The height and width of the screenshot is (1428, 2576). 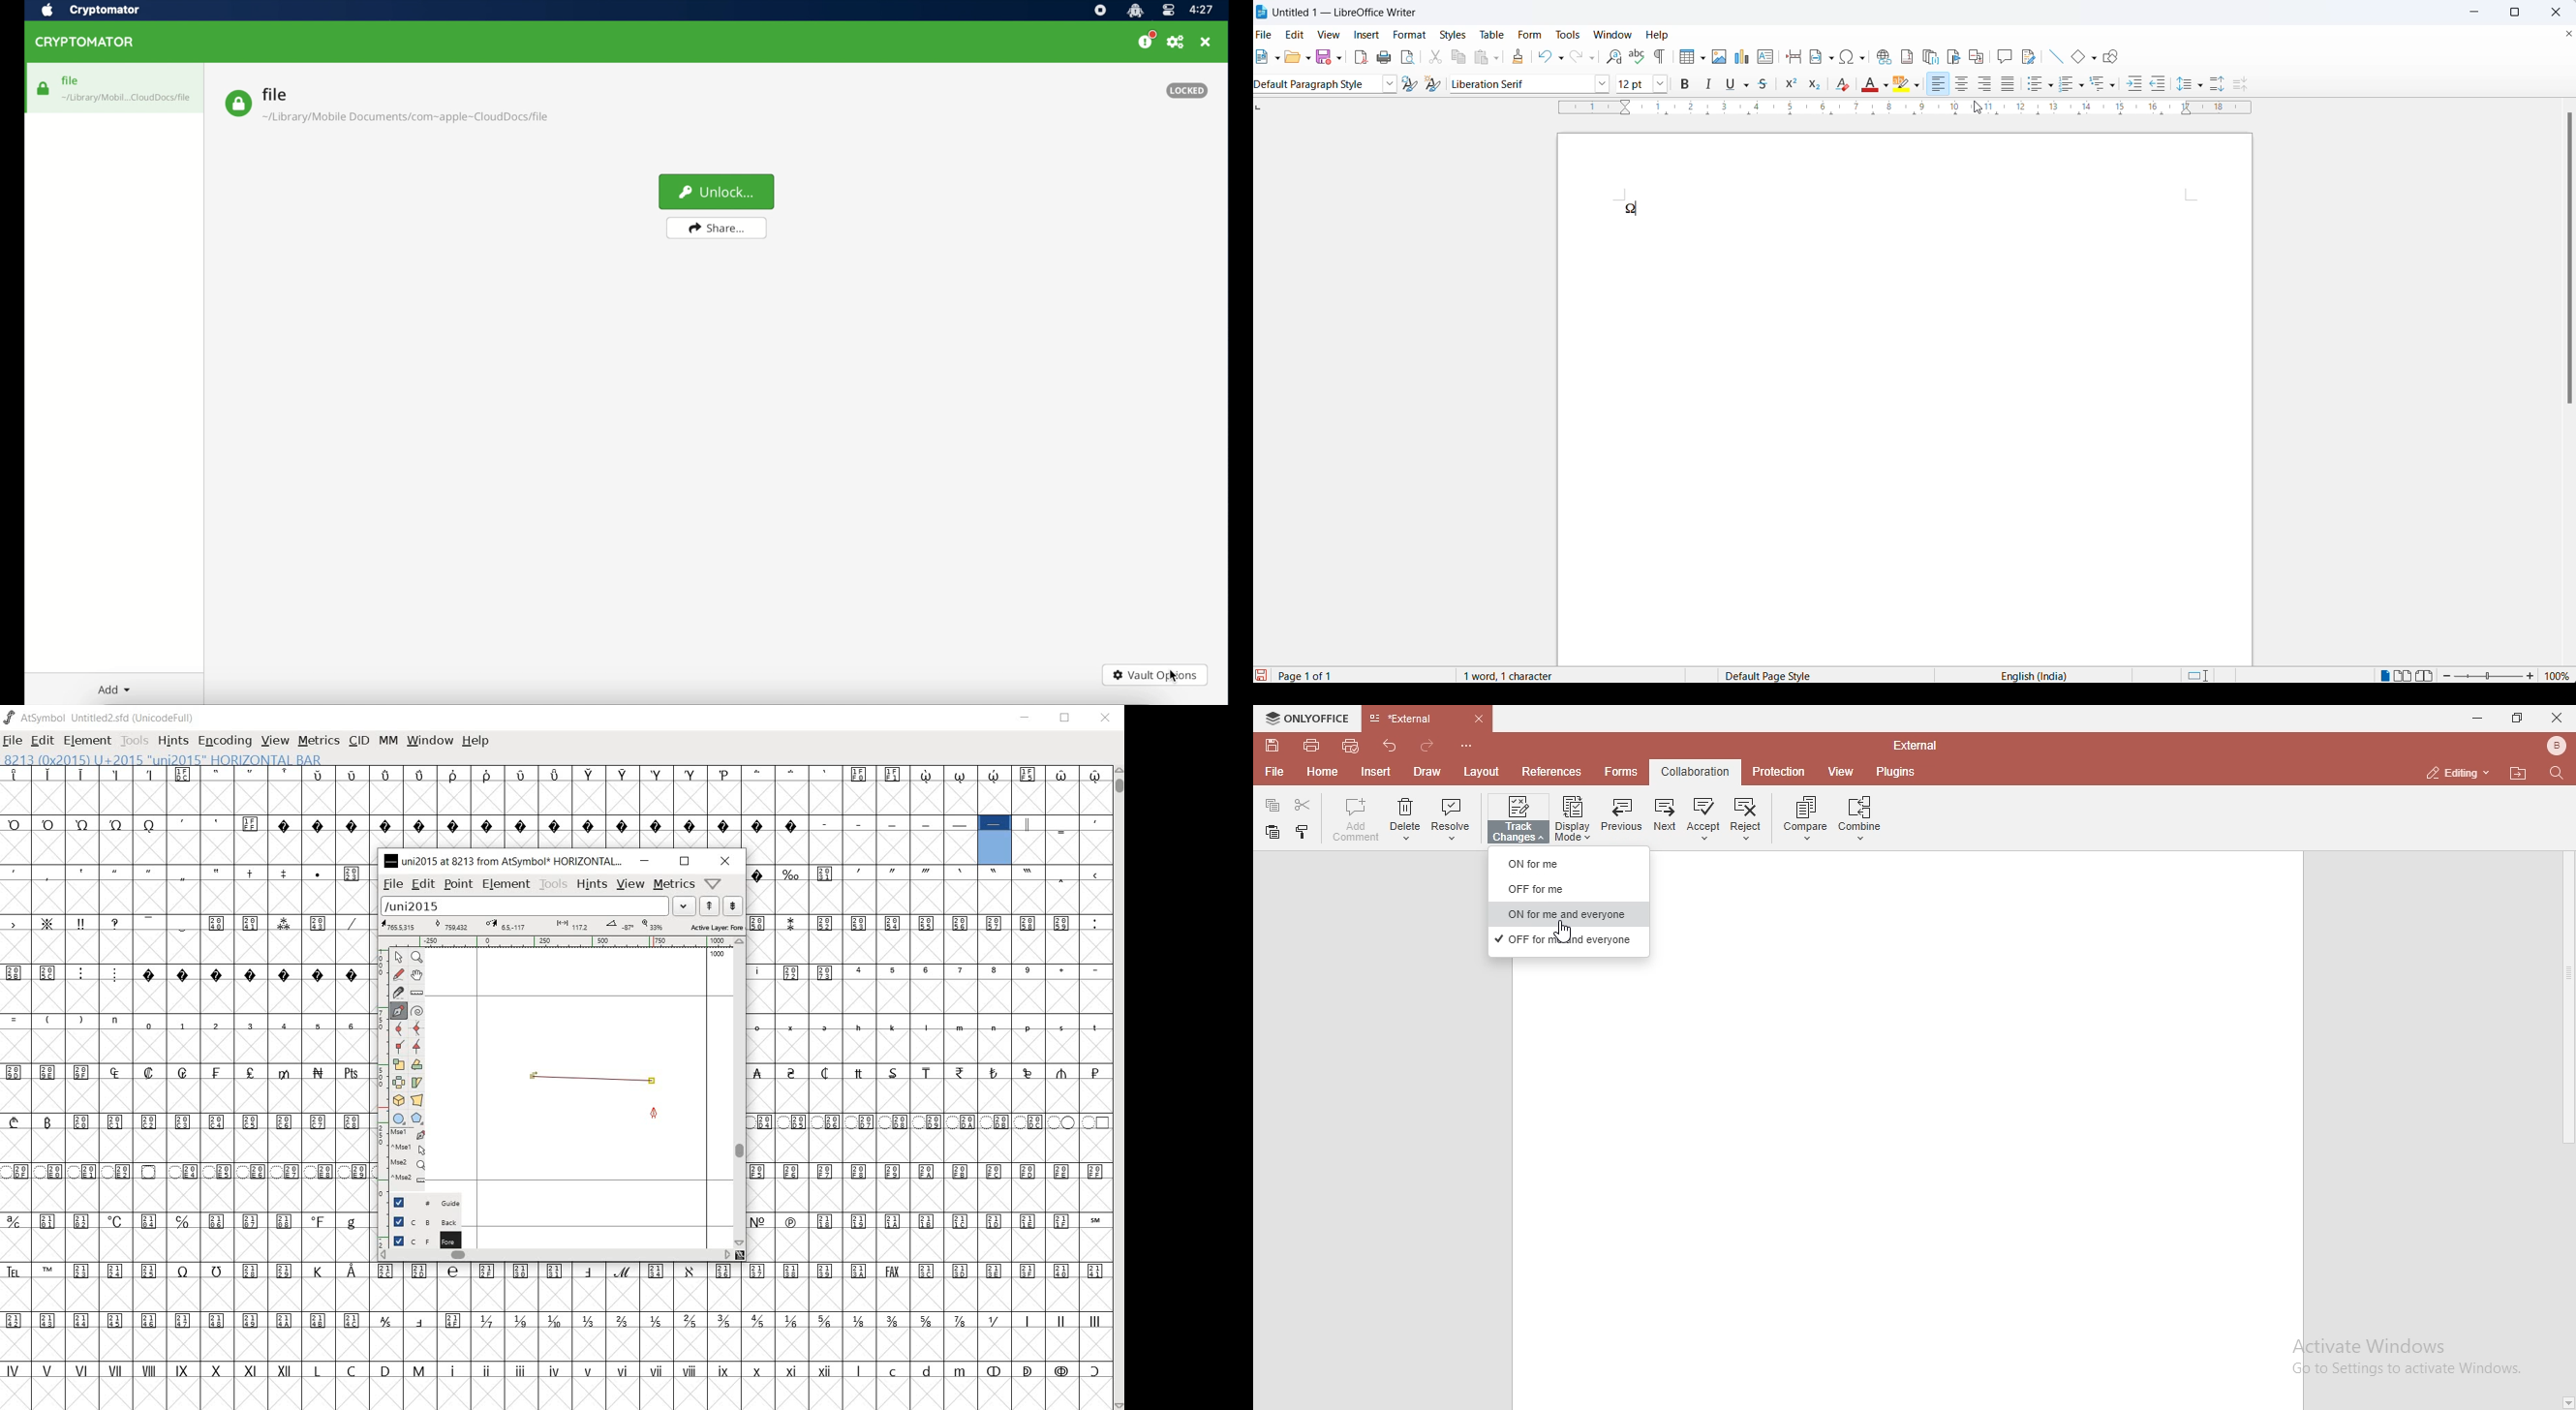 I want to click on ruler, so click(x=565, y=942).